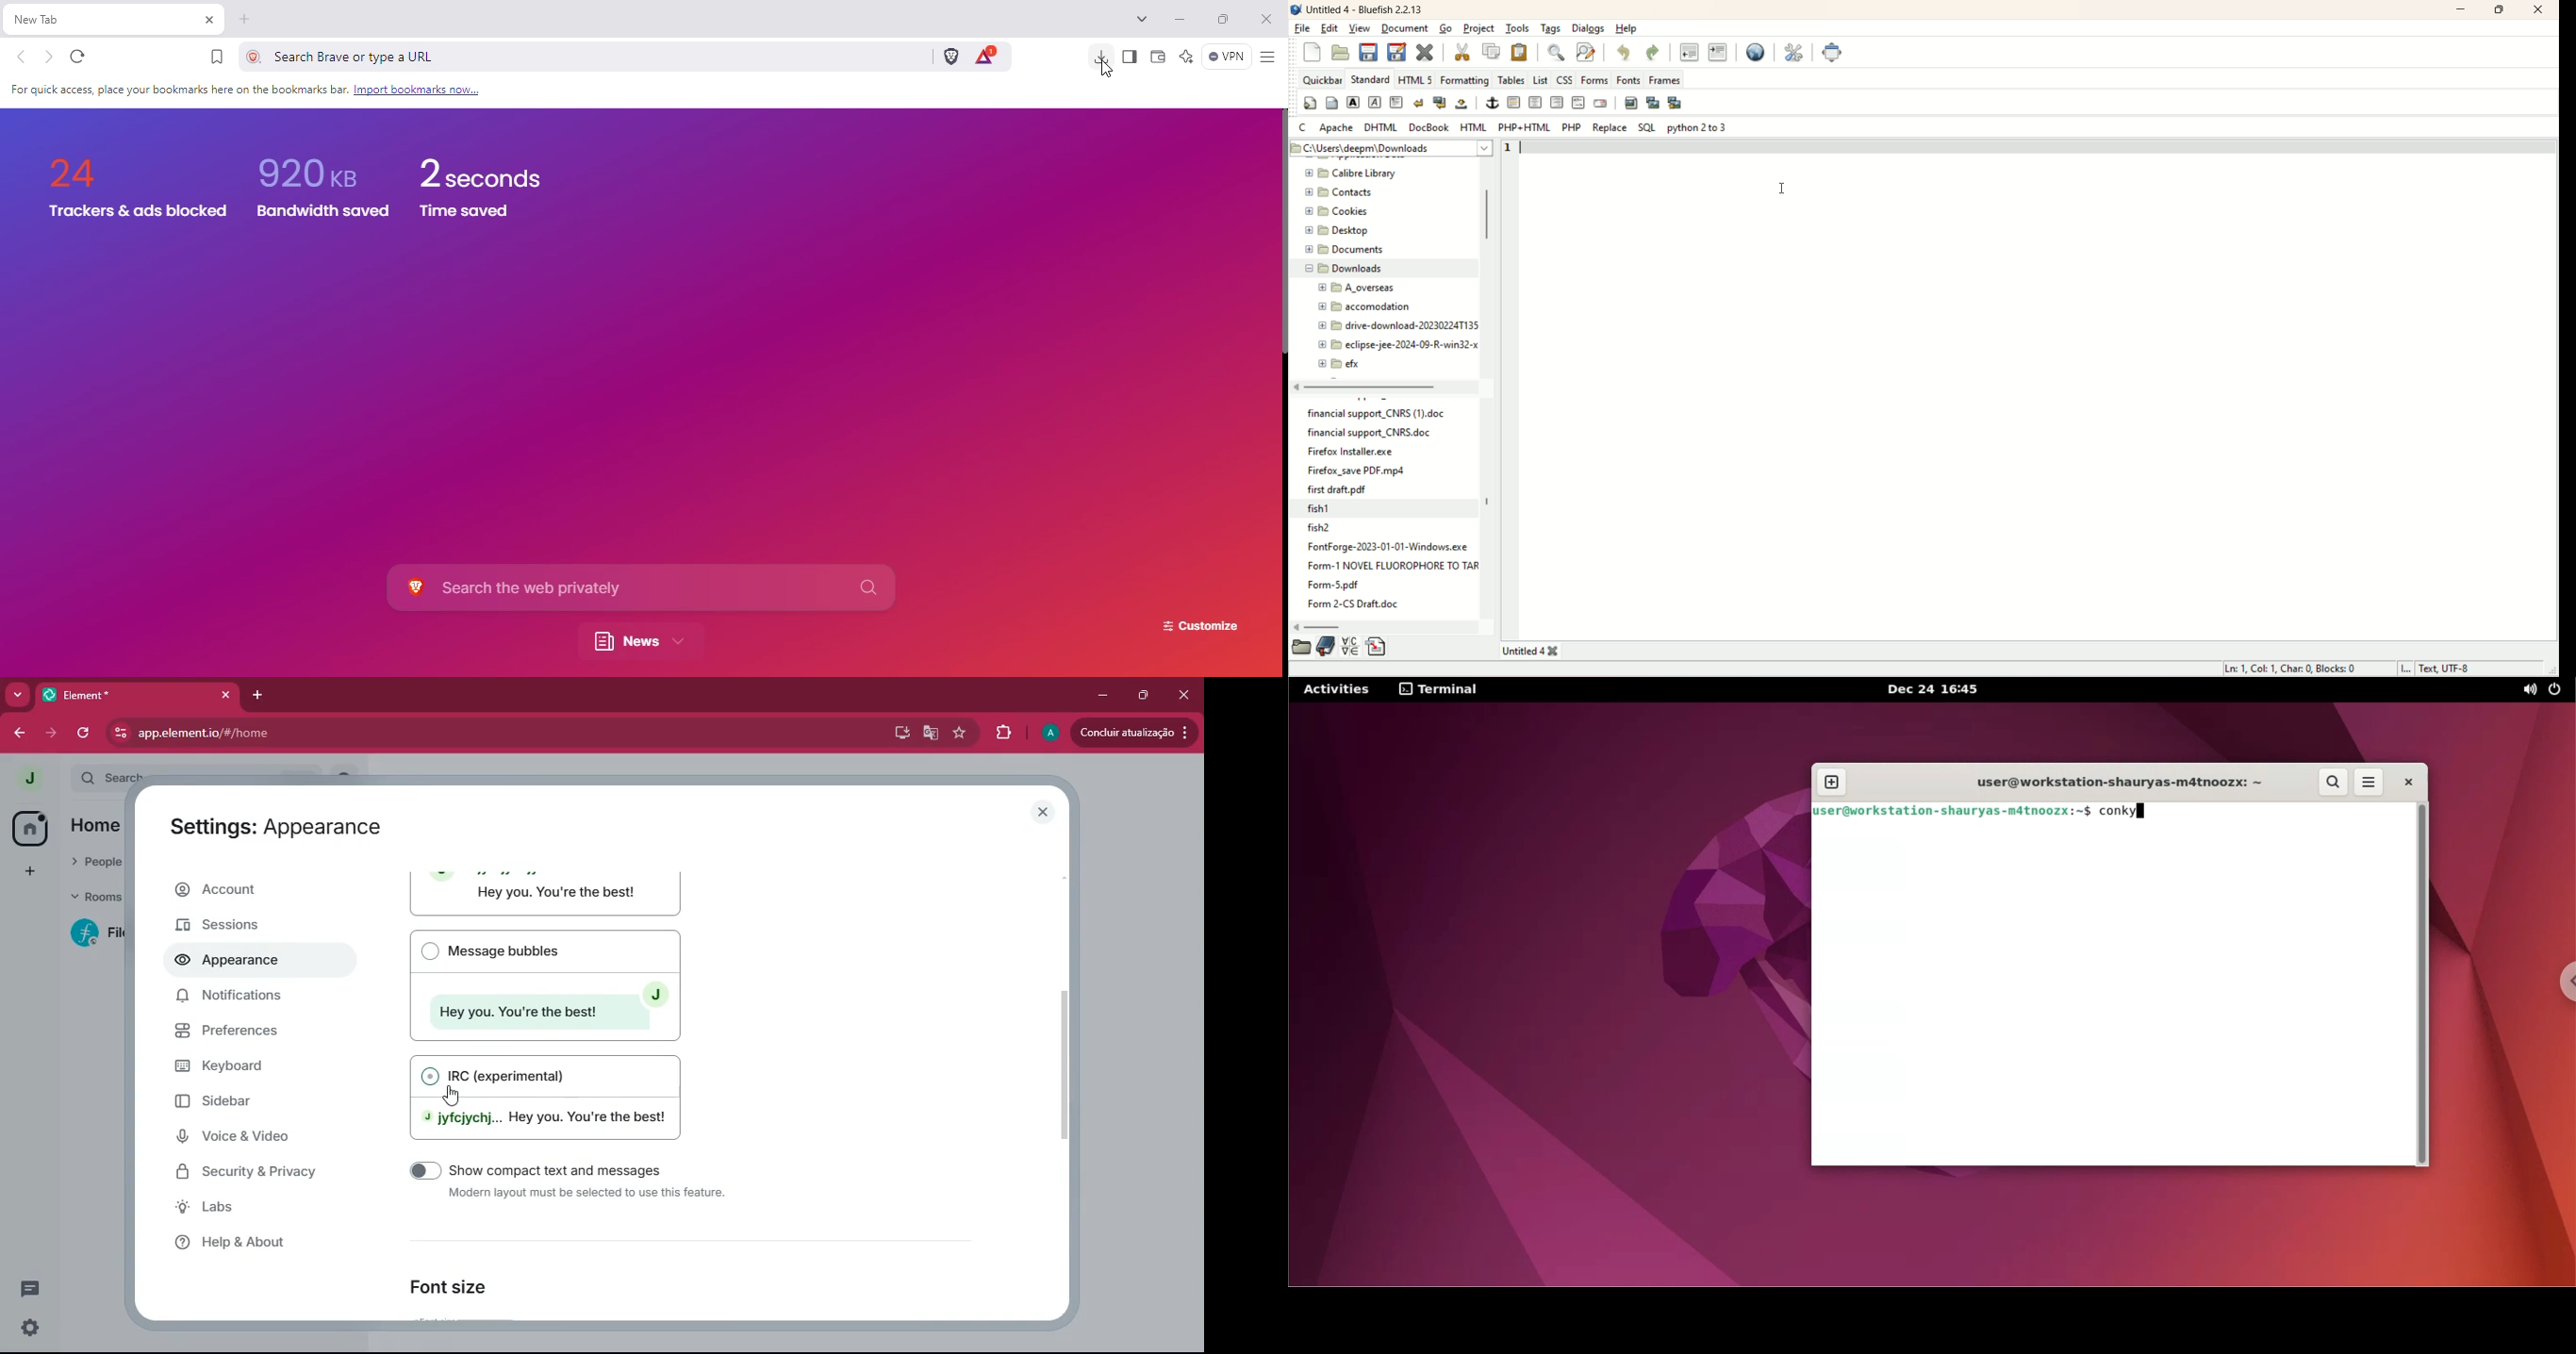 The width and height of the screenshot is (2576, 1372). Describe the element at coordinates (443, 1088) in the screenshot. I see `cursor` at that location.